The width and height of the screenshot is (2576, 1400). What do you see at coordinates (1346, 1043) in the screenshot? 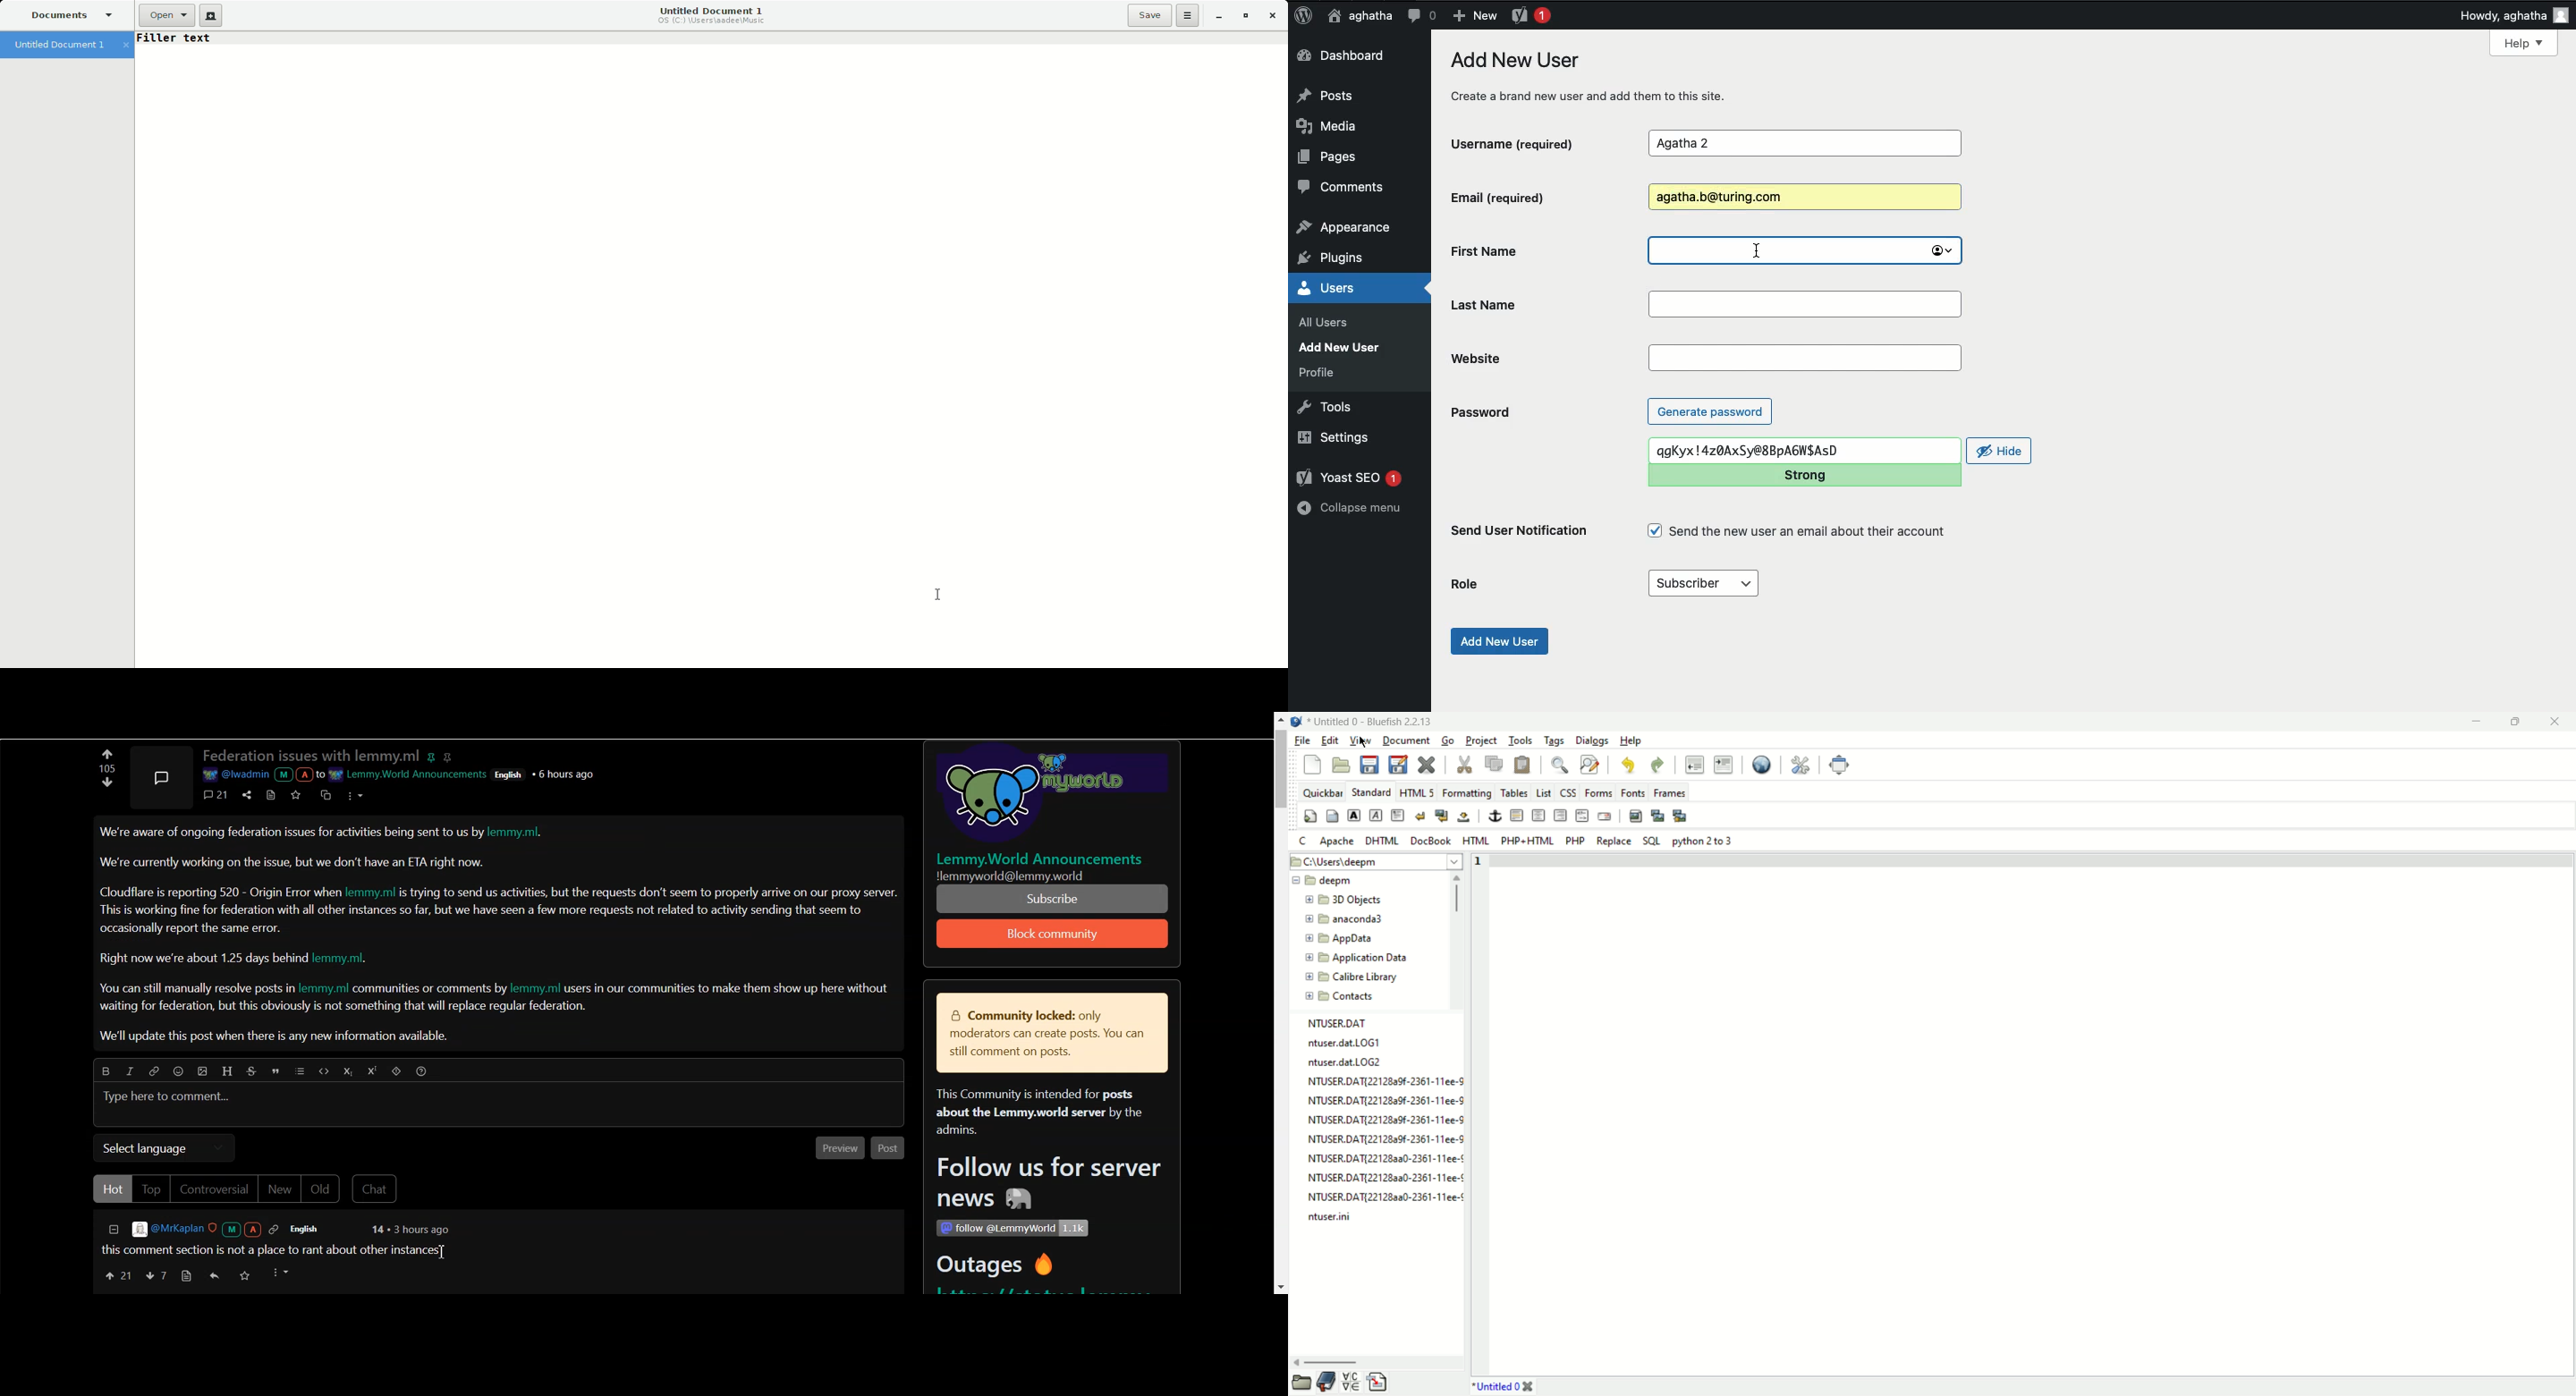
I see `ntuser.dat.LOG1` at bounding box center [1346, 1043].